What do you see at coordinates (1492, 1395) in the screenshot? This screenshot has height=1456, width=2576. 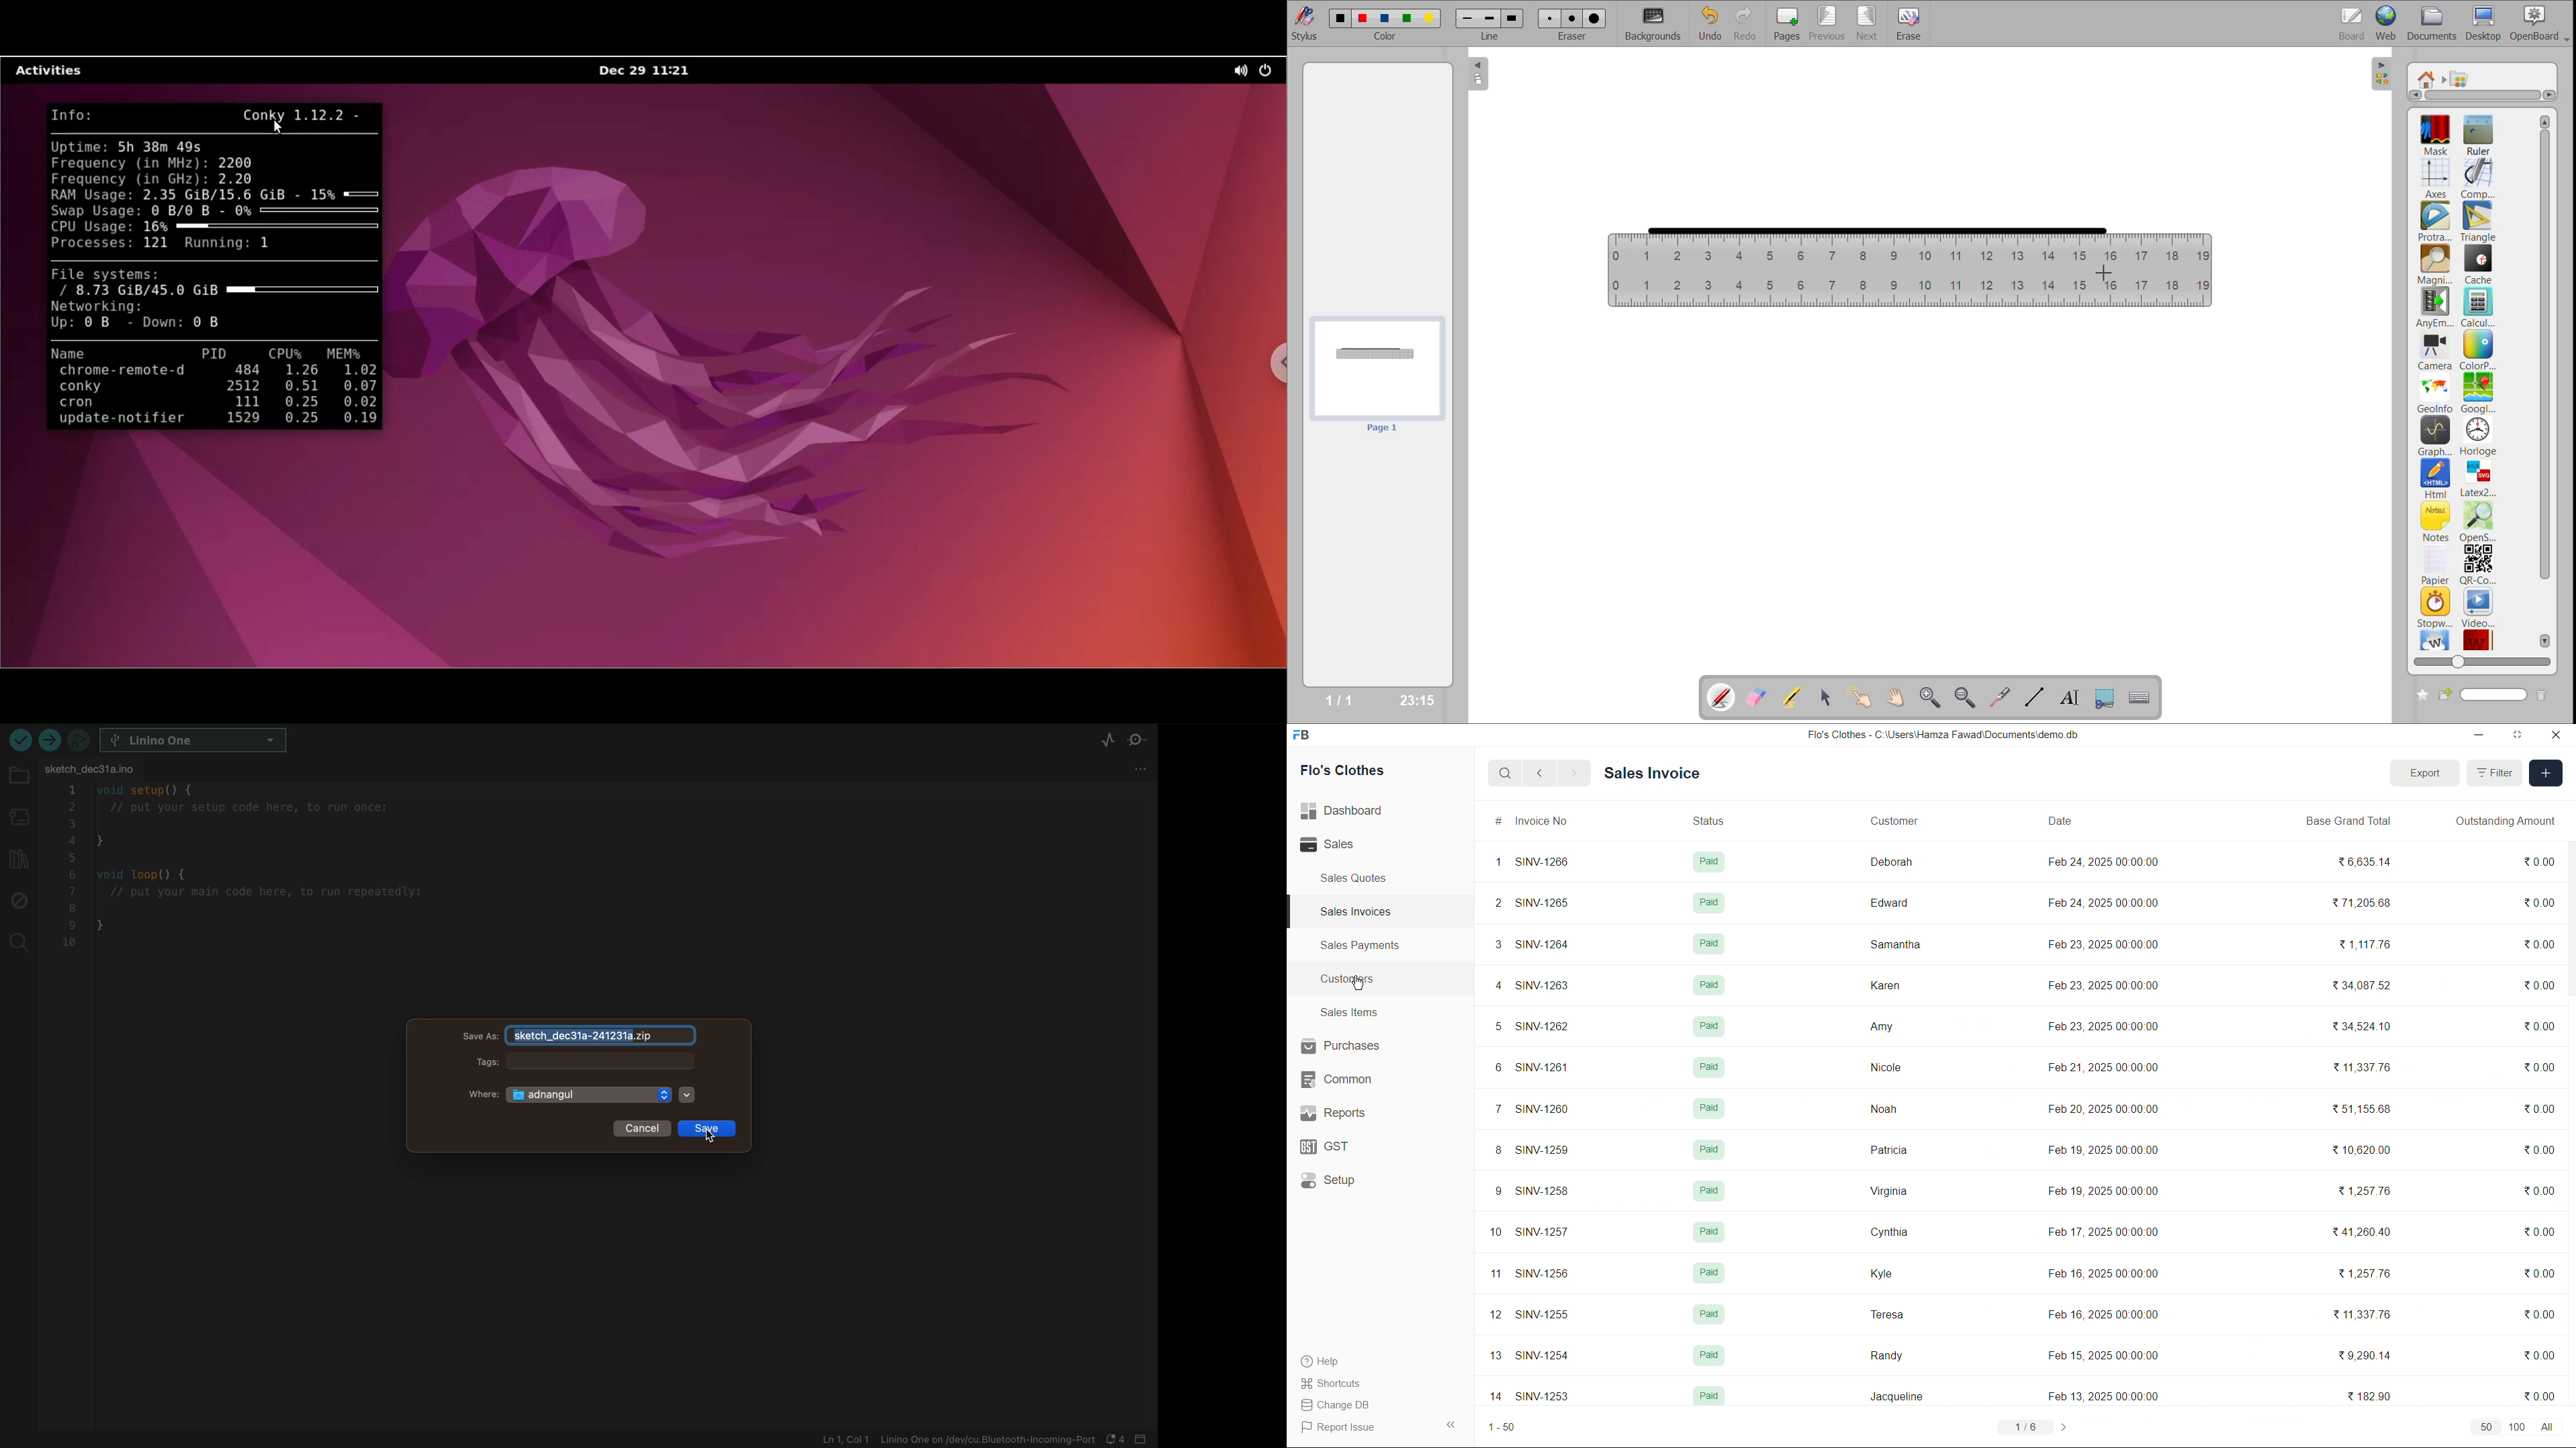 I see `14` at bounding box center [1492, 1395].